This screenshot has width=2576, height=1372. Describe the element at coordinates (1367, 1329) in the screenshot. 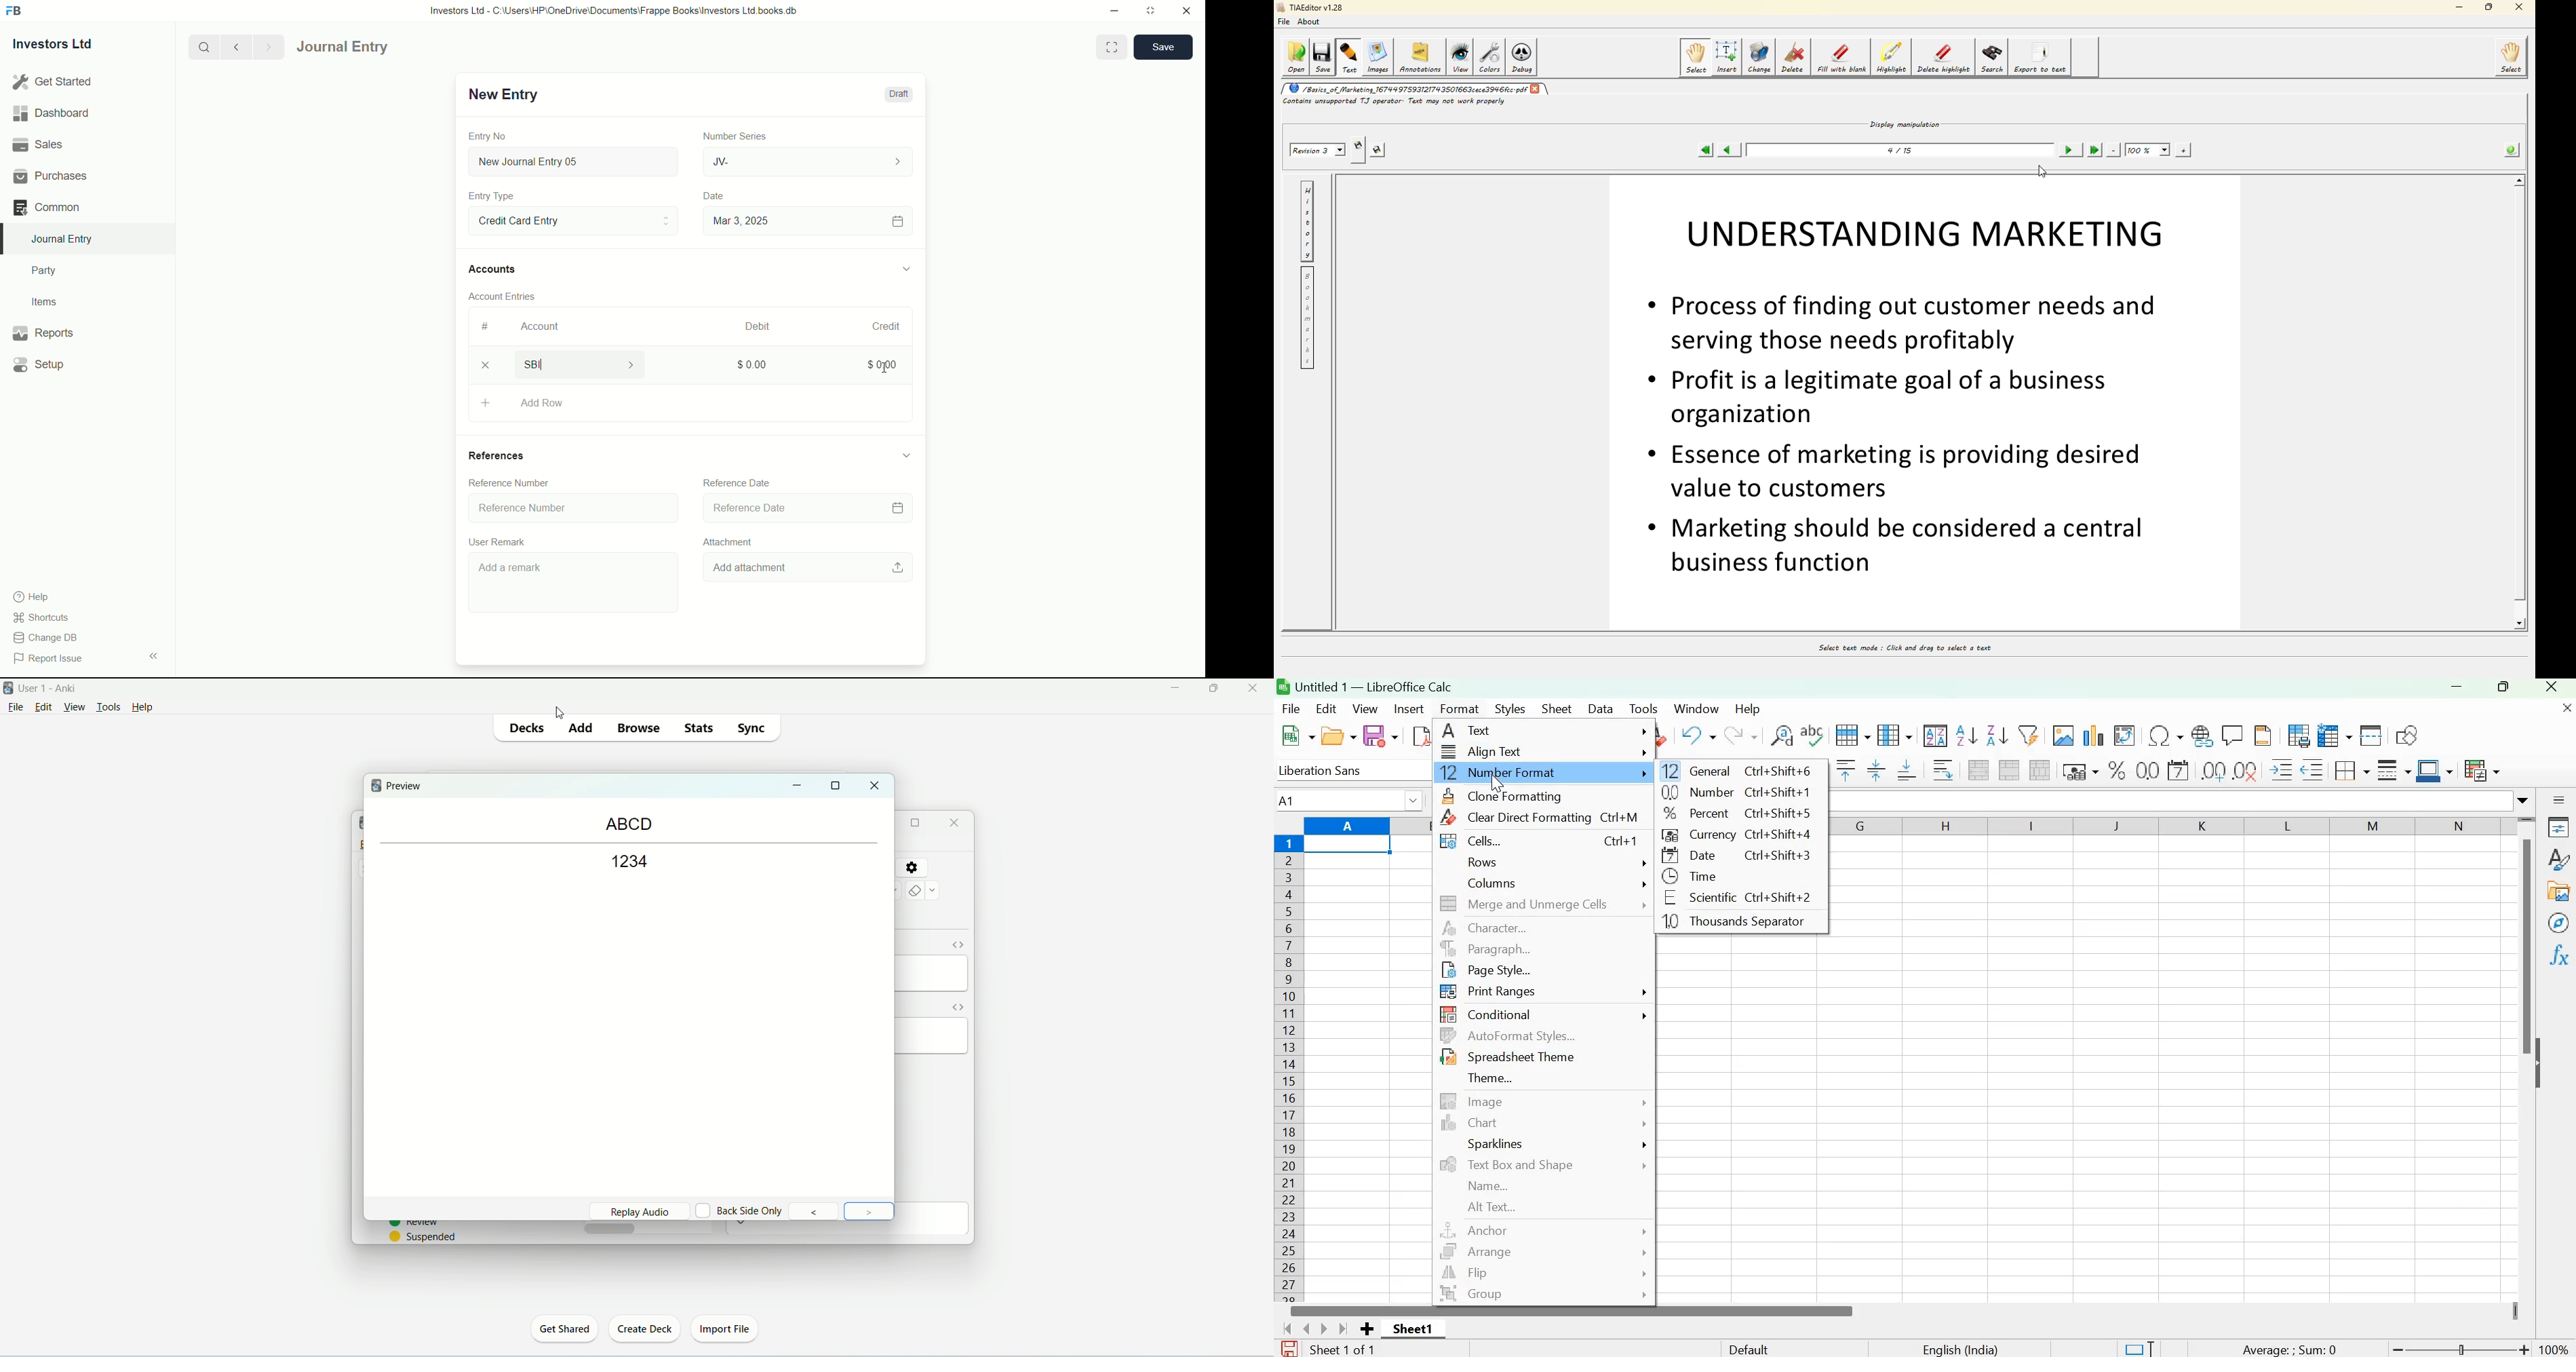

I see `Add new sheet` at that location.